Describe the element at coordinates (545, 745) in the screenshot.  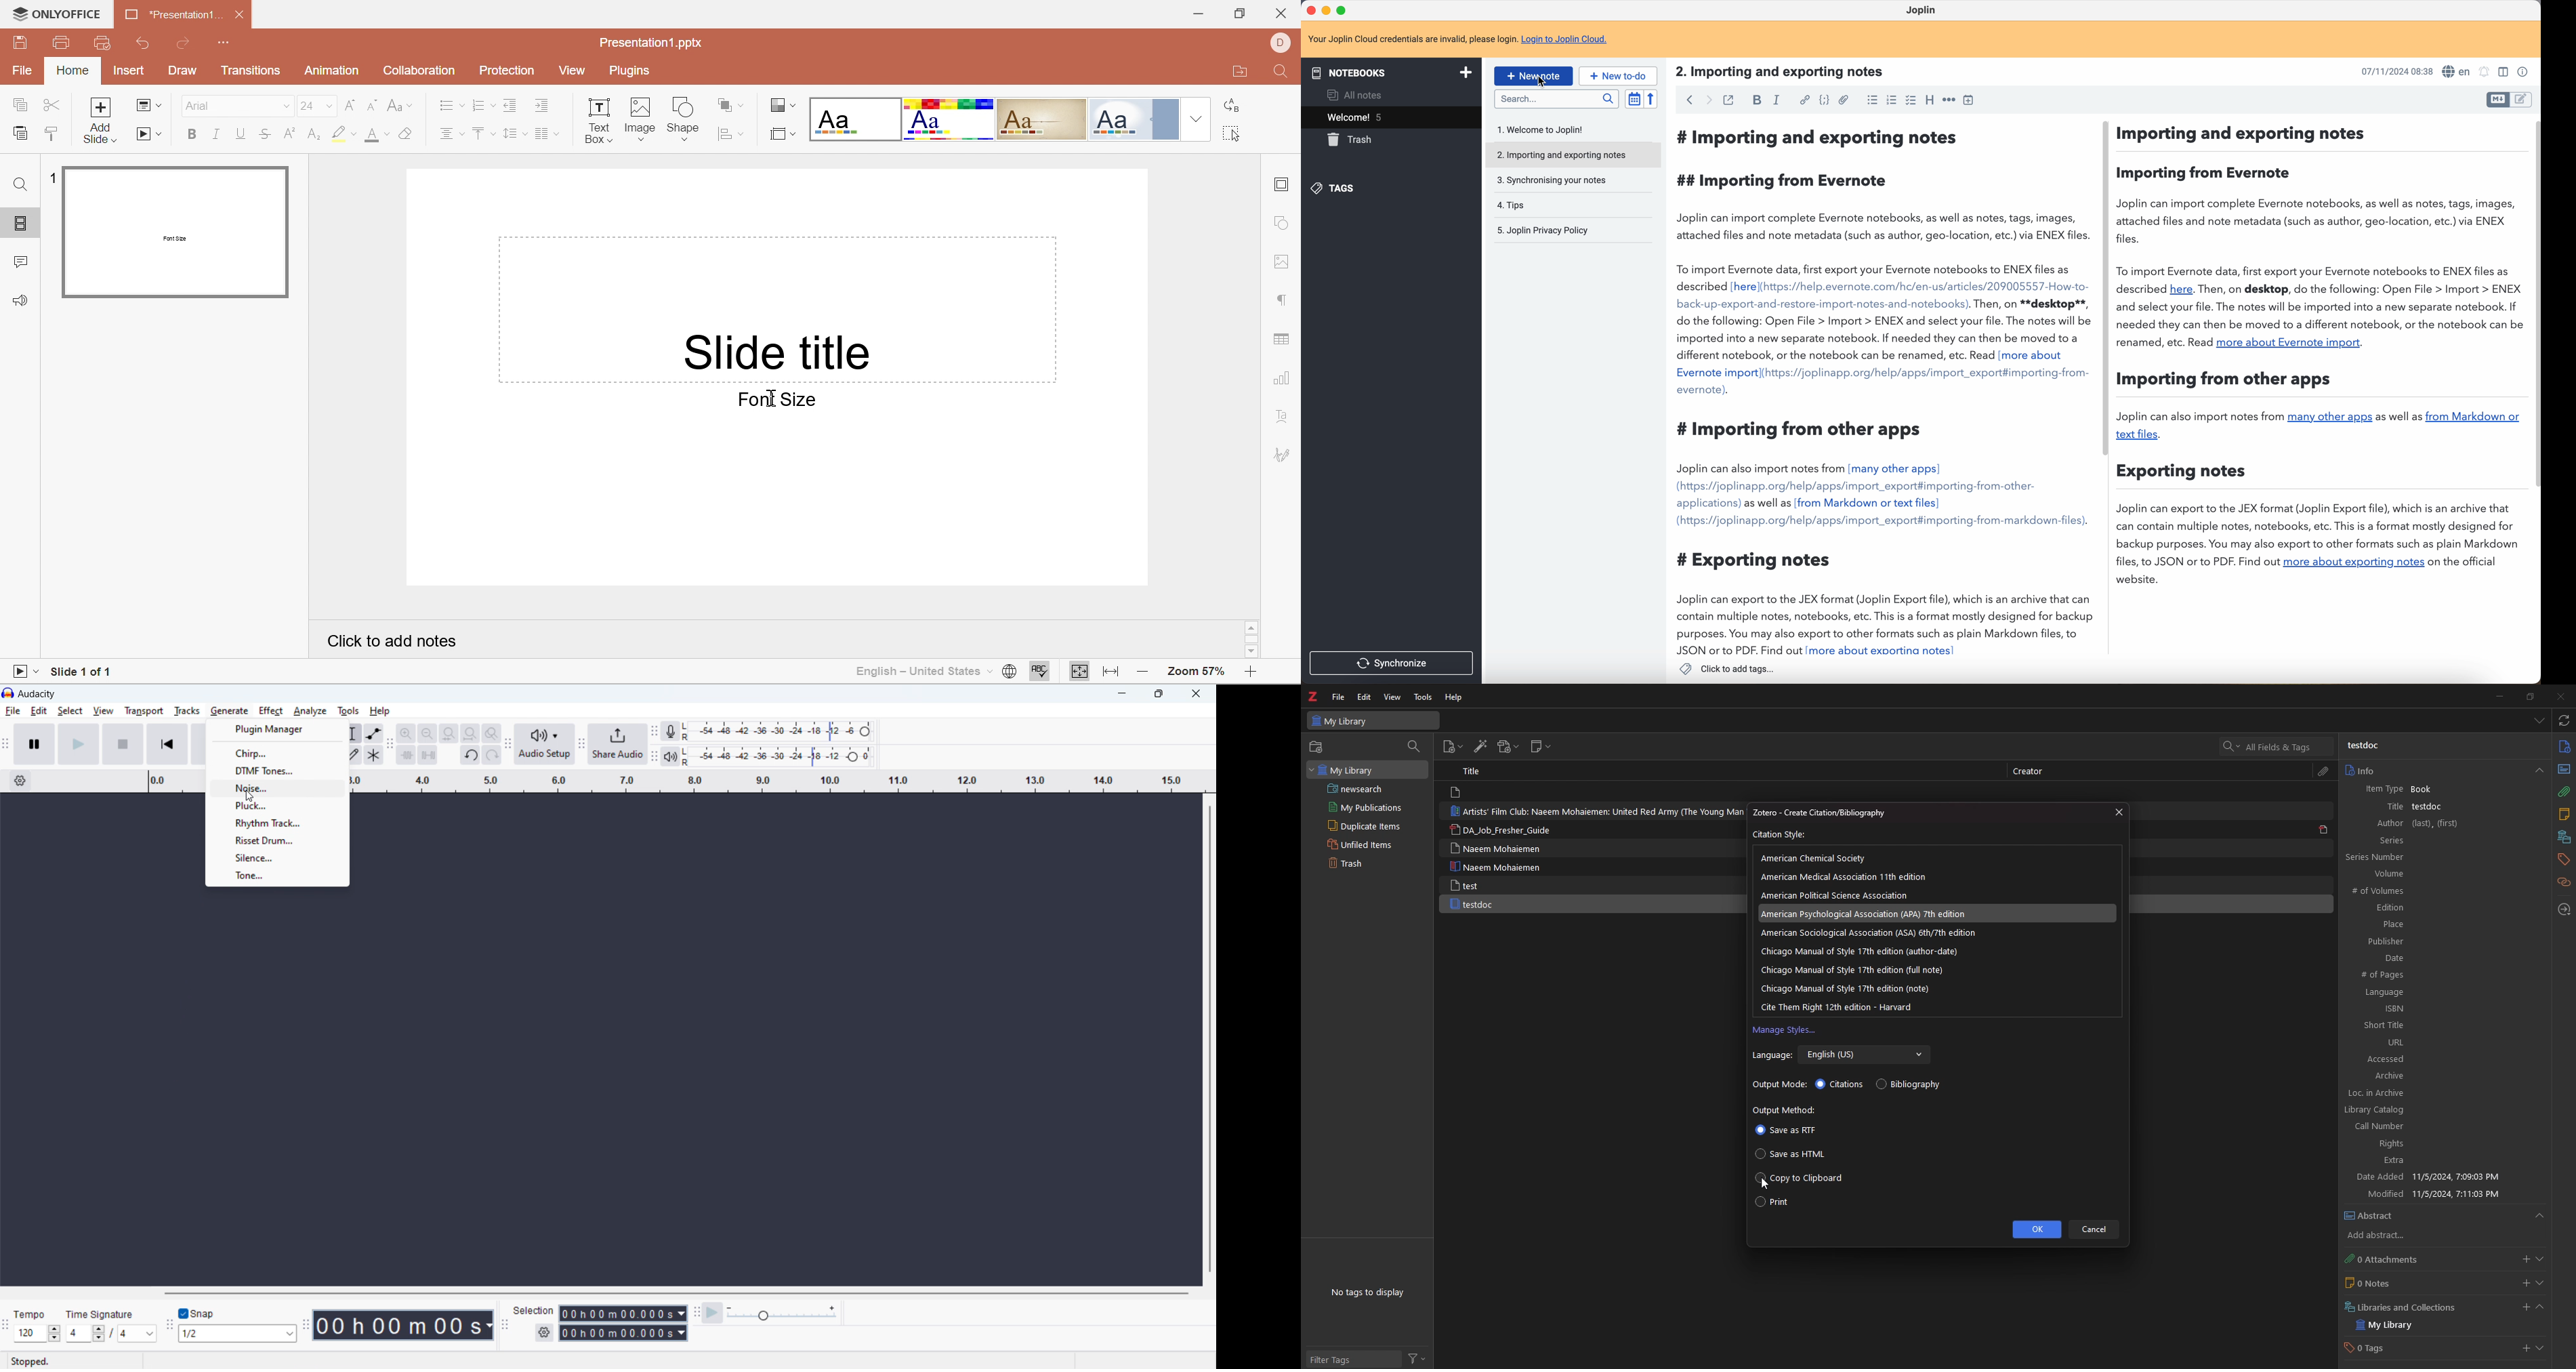
I see `audio setup` at that location.